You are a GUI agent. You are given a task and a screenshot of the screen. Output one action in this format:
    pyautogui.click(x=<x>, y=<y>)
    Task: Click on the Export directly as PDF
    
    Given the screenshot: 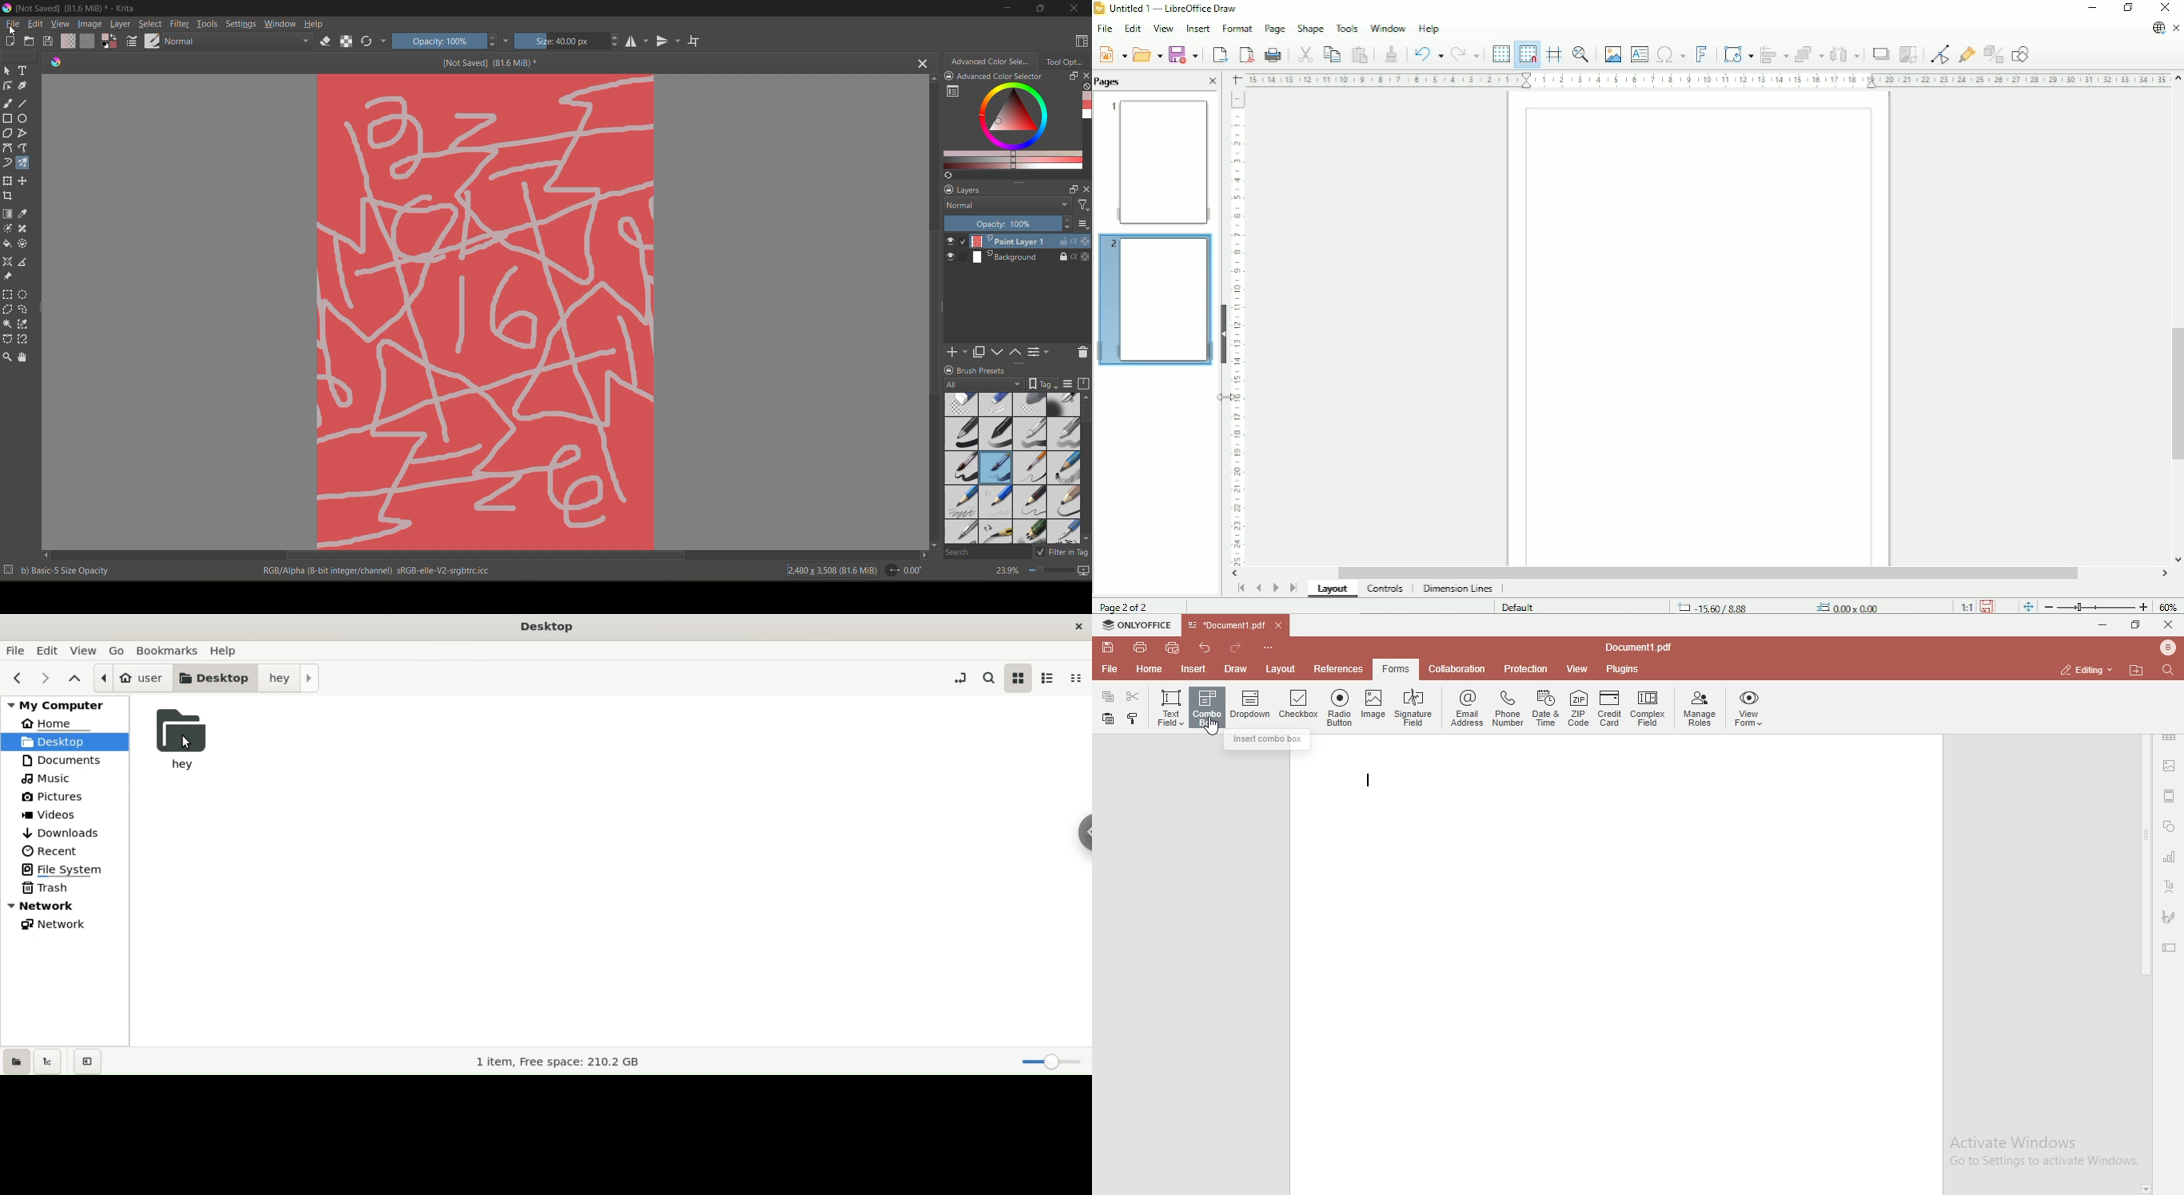 What is the action you would take?
    pyautogui.click(x=1246, y=55)
    